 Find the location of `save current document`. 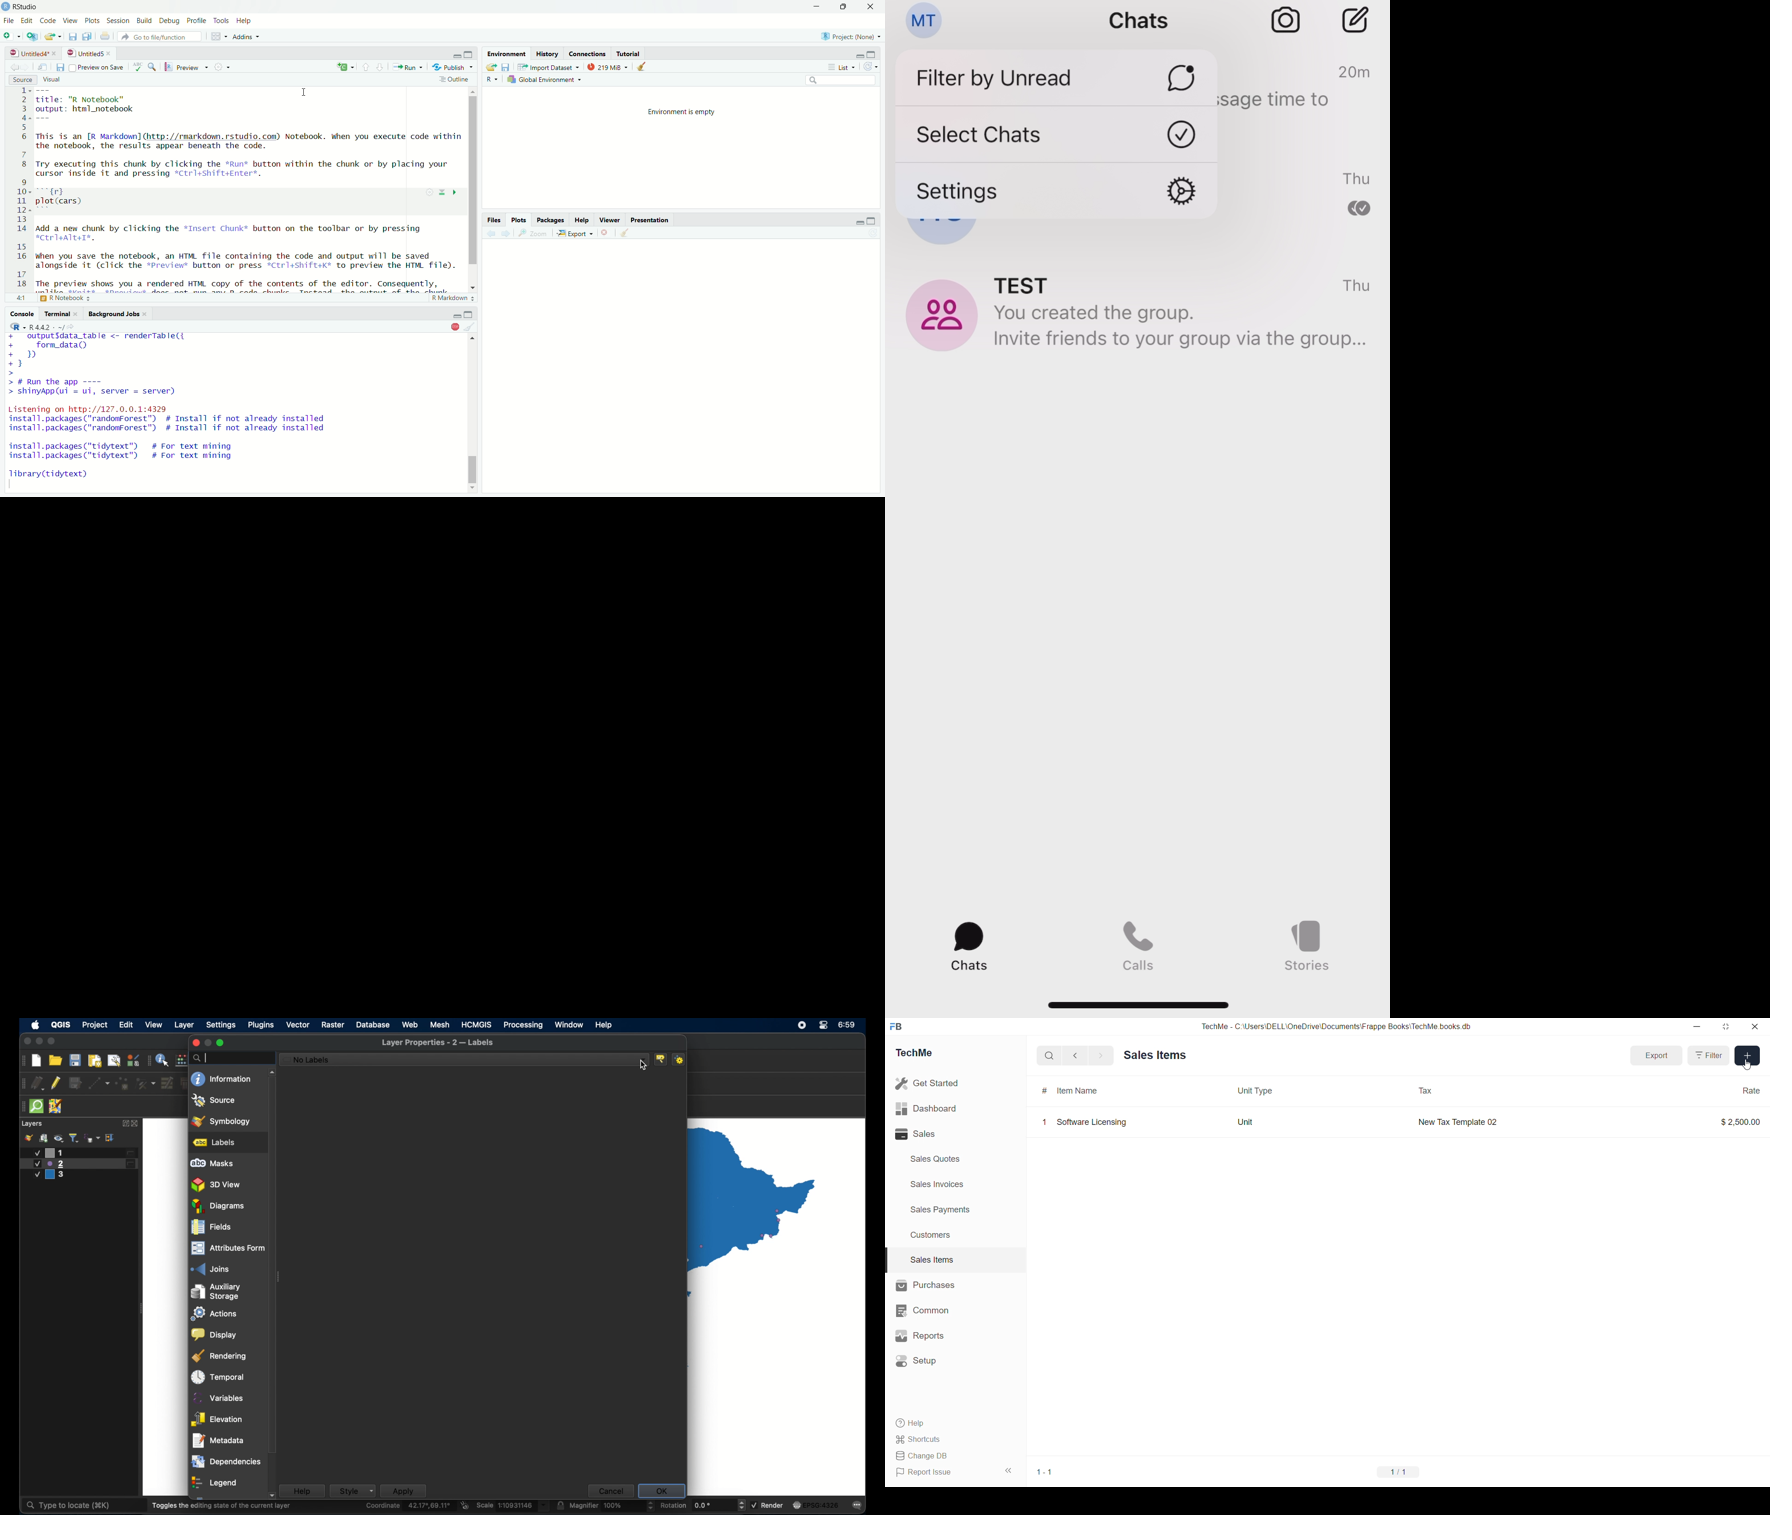

save current document is located at coordinates (72, 36).